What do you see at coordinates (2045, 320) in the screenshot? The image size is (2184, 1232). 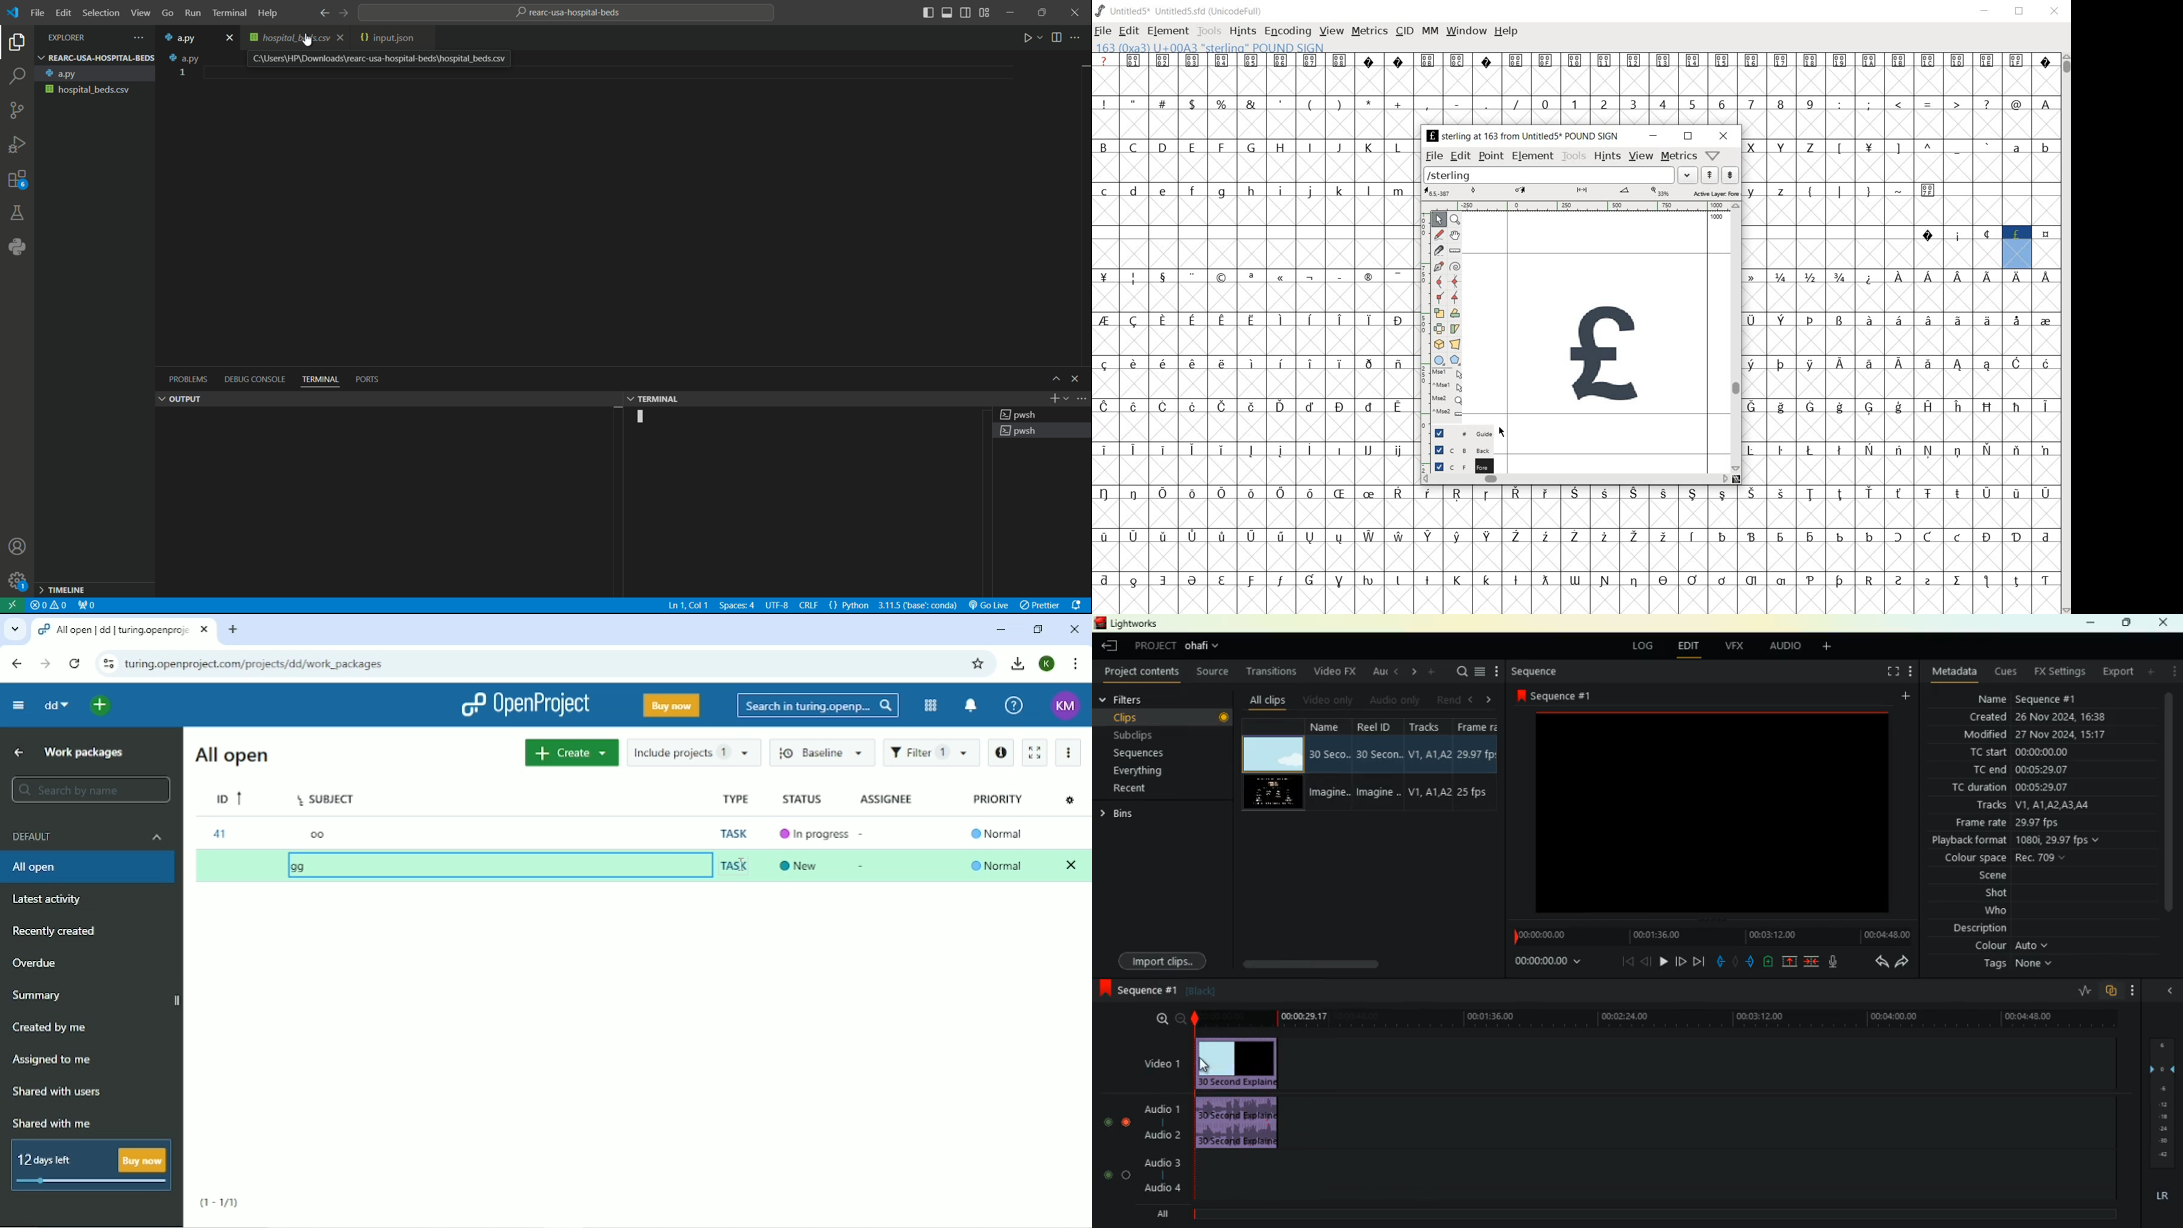 I see `Symbol` at bounding box center [2045, 320].